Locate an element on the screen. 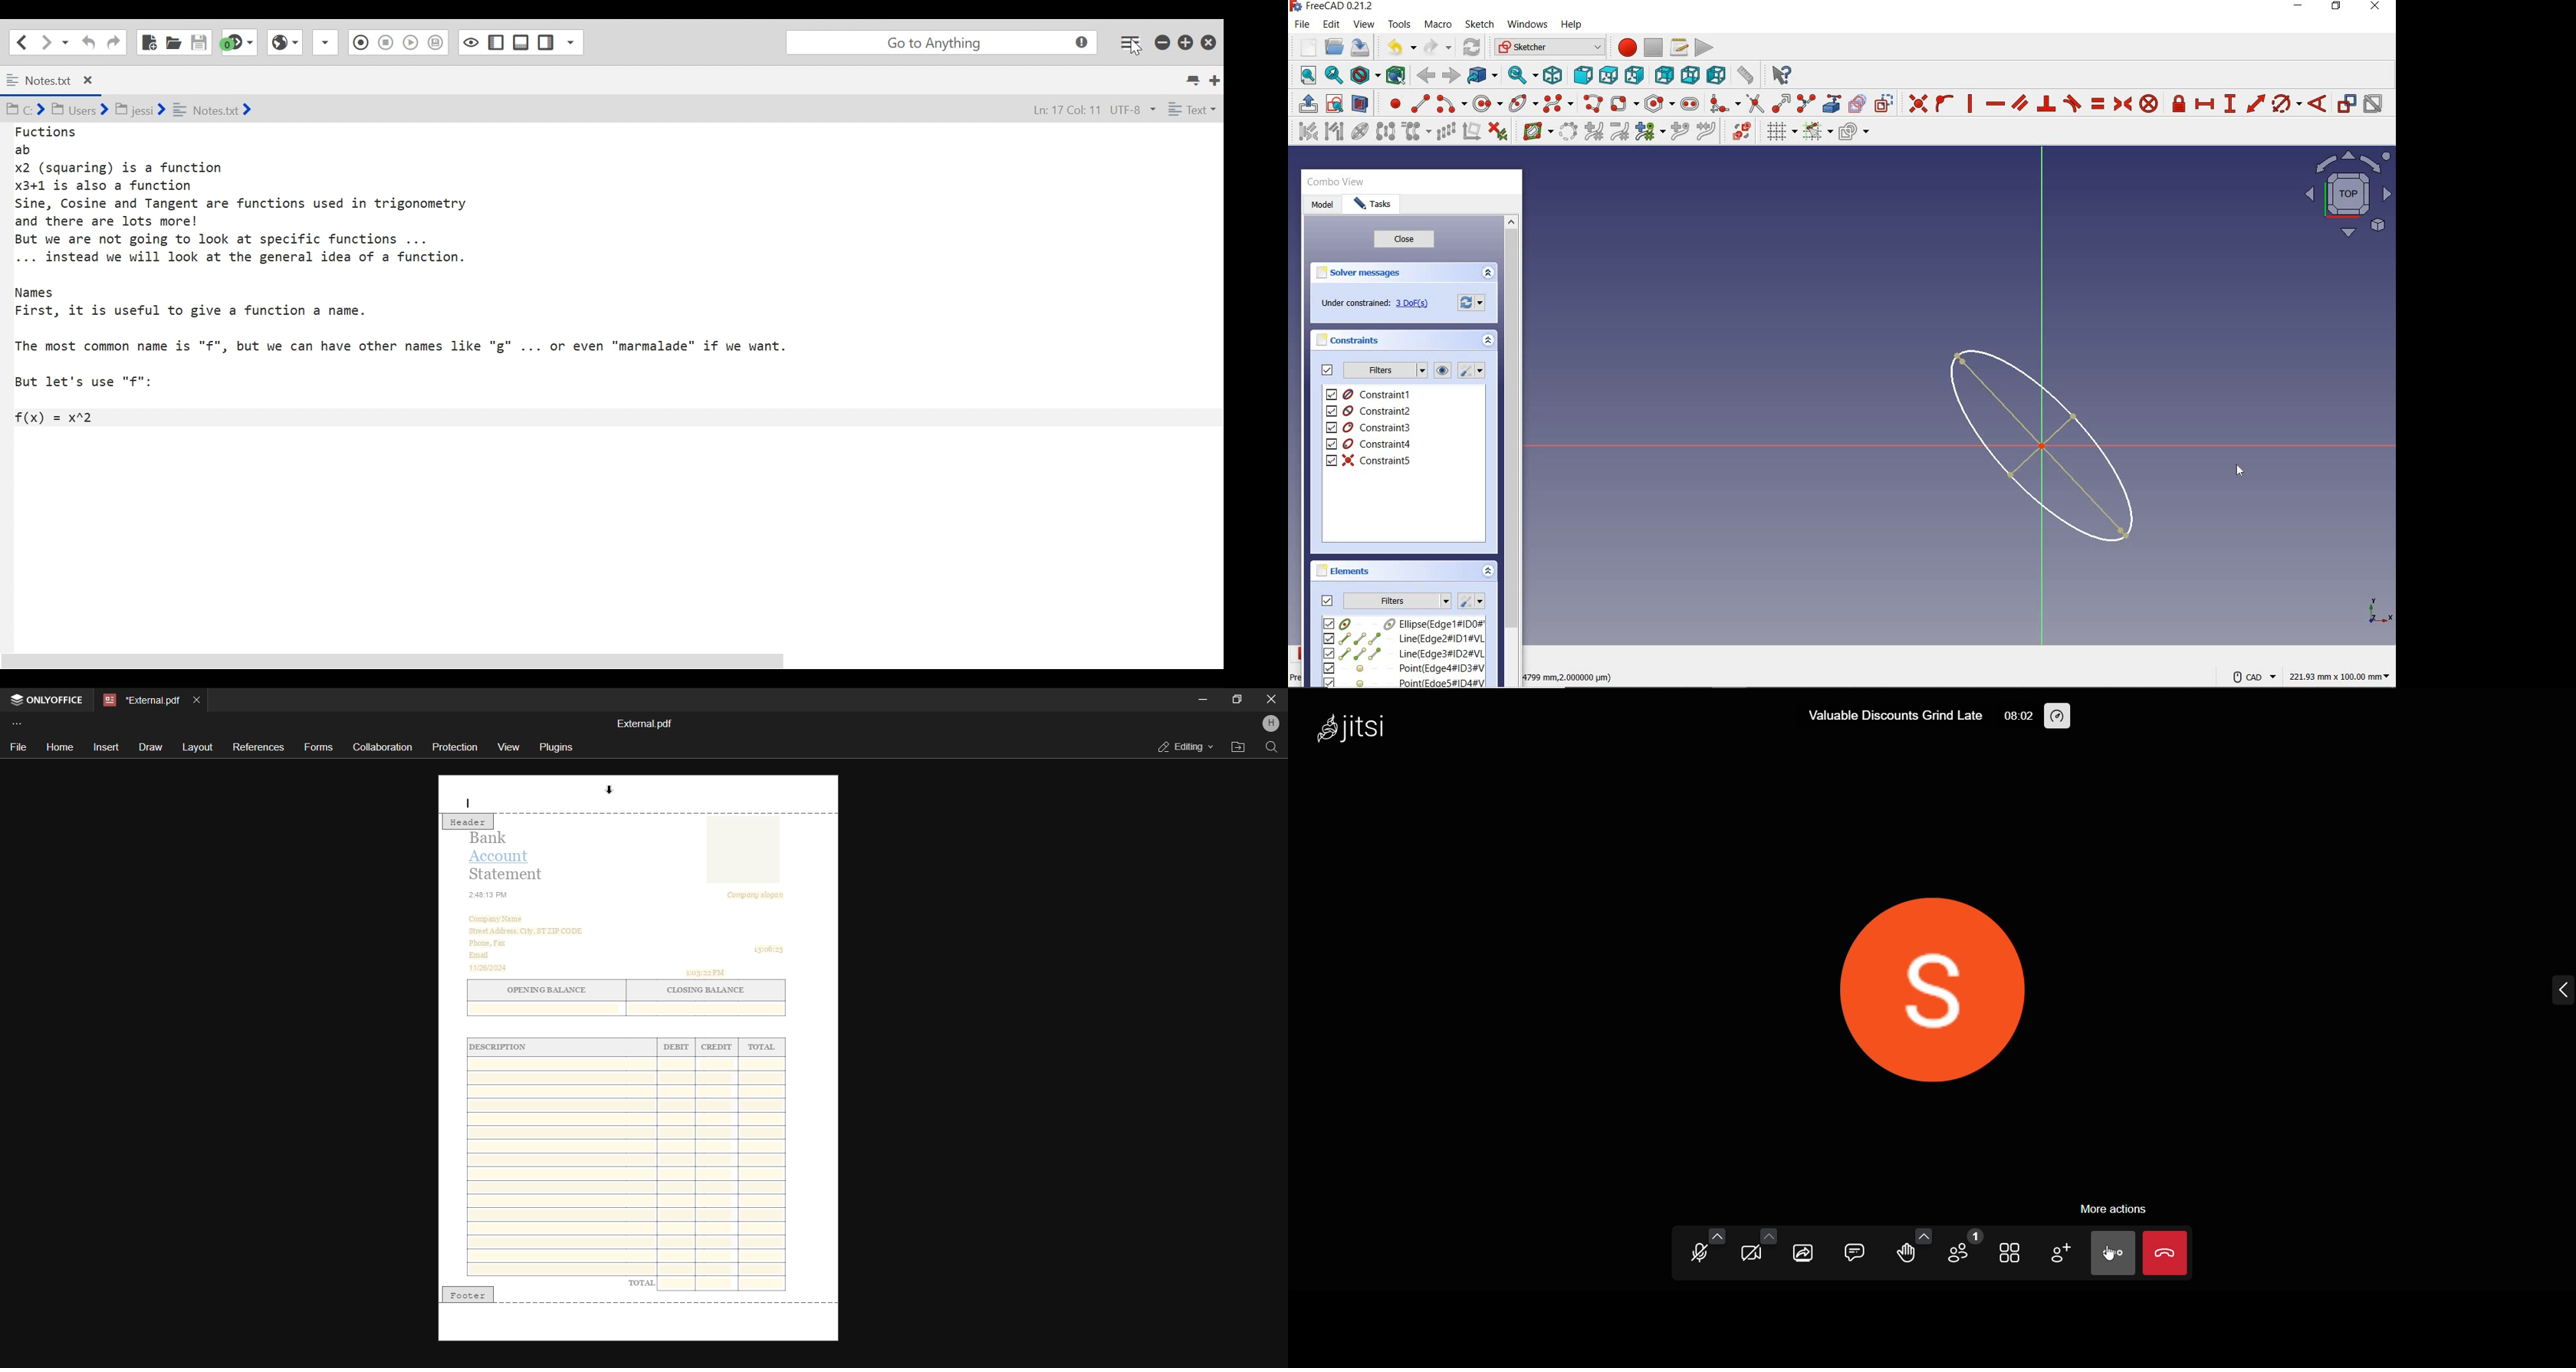  scrollbar is located at coordinates (1511, 450).